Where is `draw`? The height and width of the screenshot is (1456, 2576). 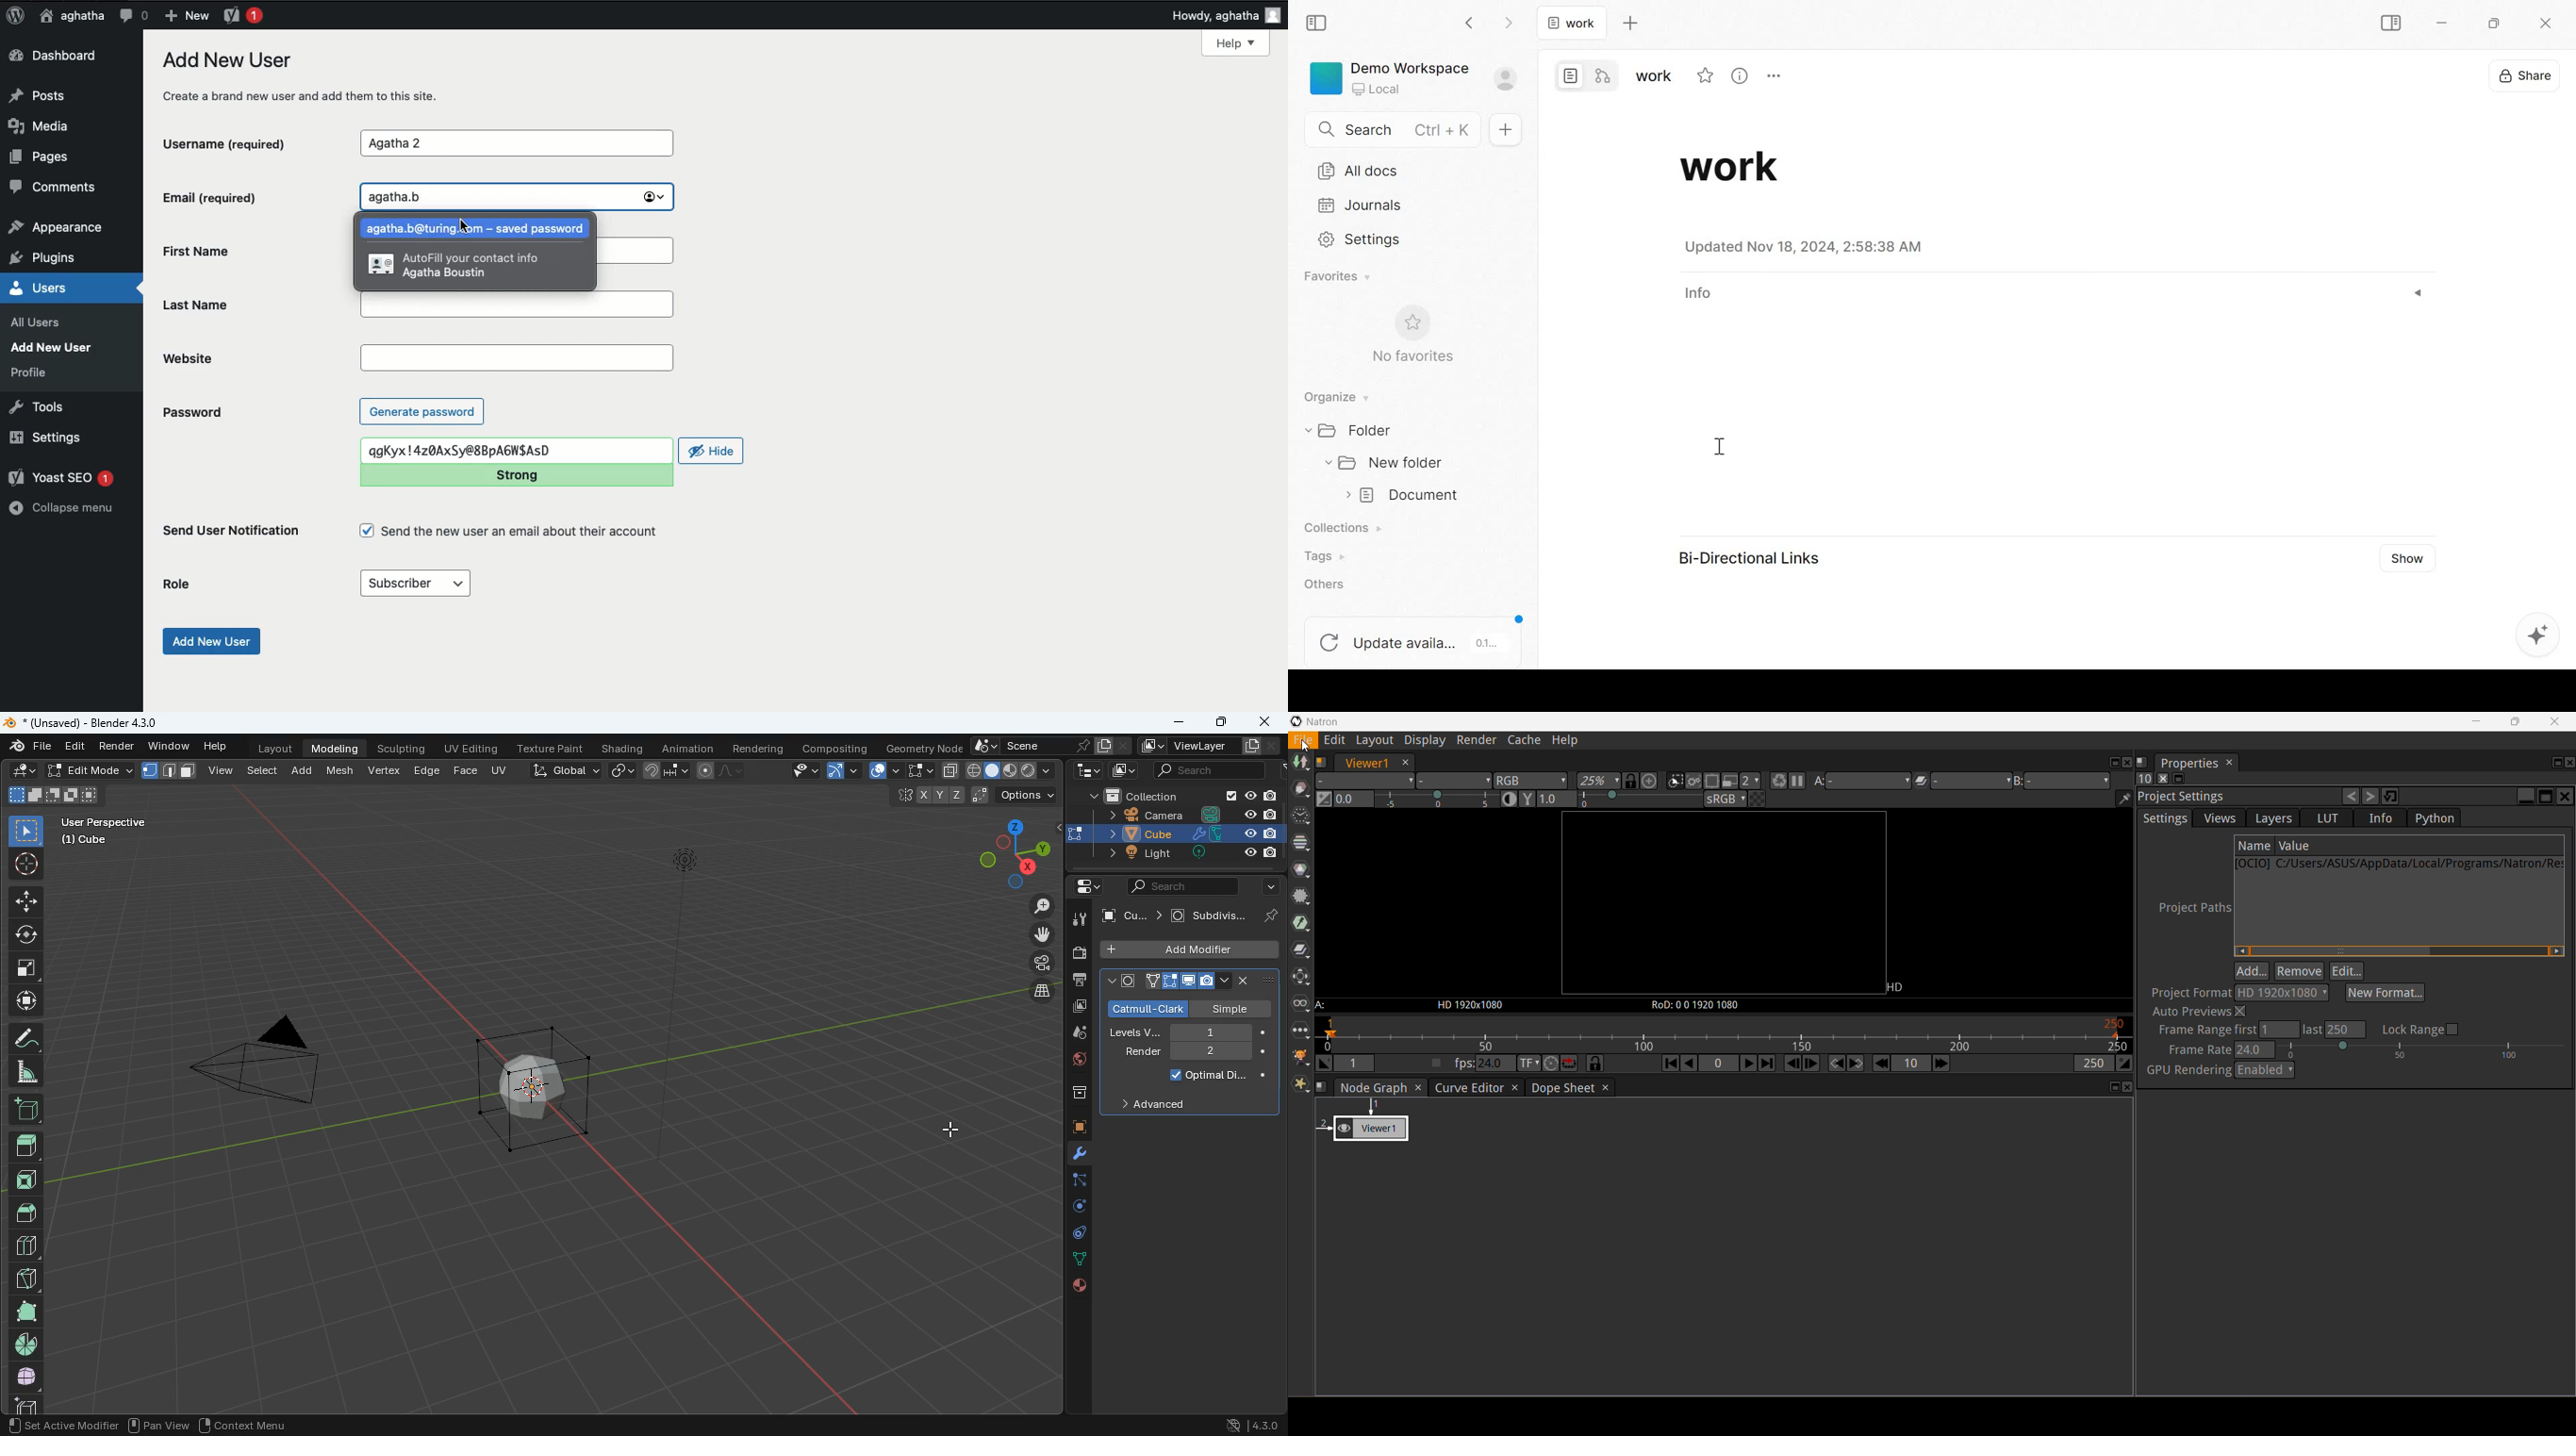
draw is located at coordinates (27, 1040).